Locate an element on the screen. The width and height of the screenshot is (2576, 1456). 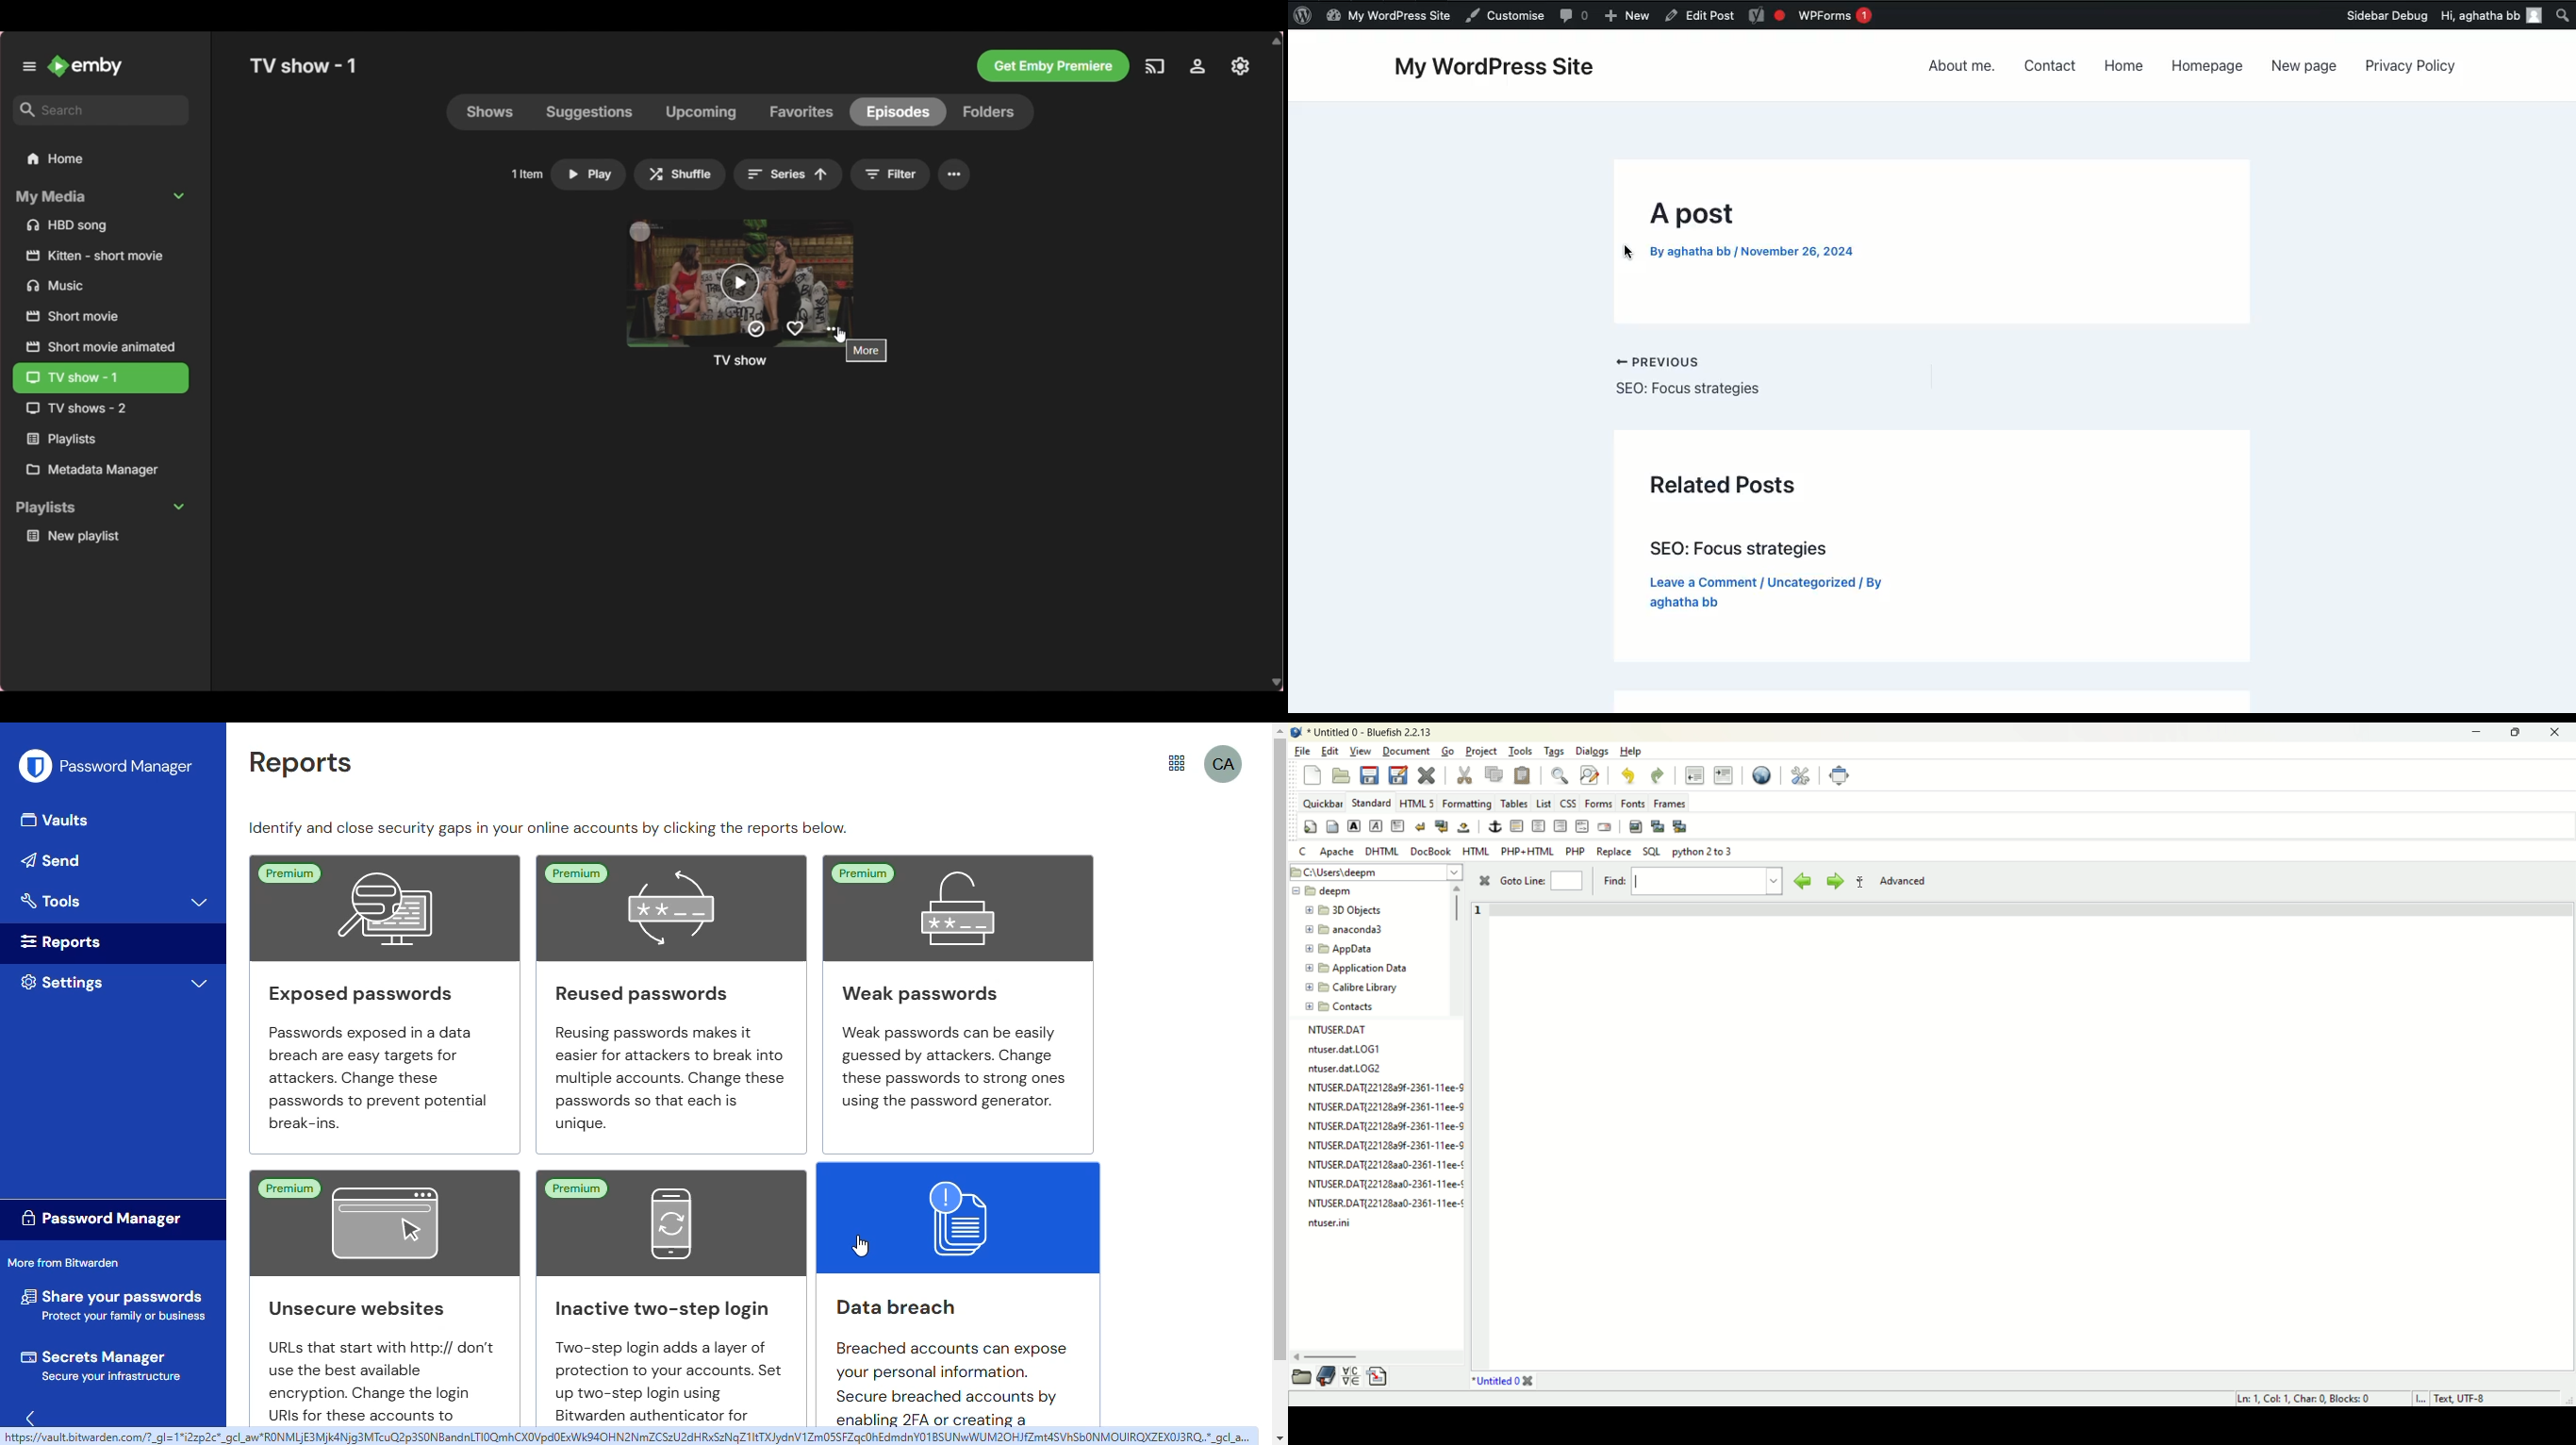
project is located at coordinates (1483, 751).